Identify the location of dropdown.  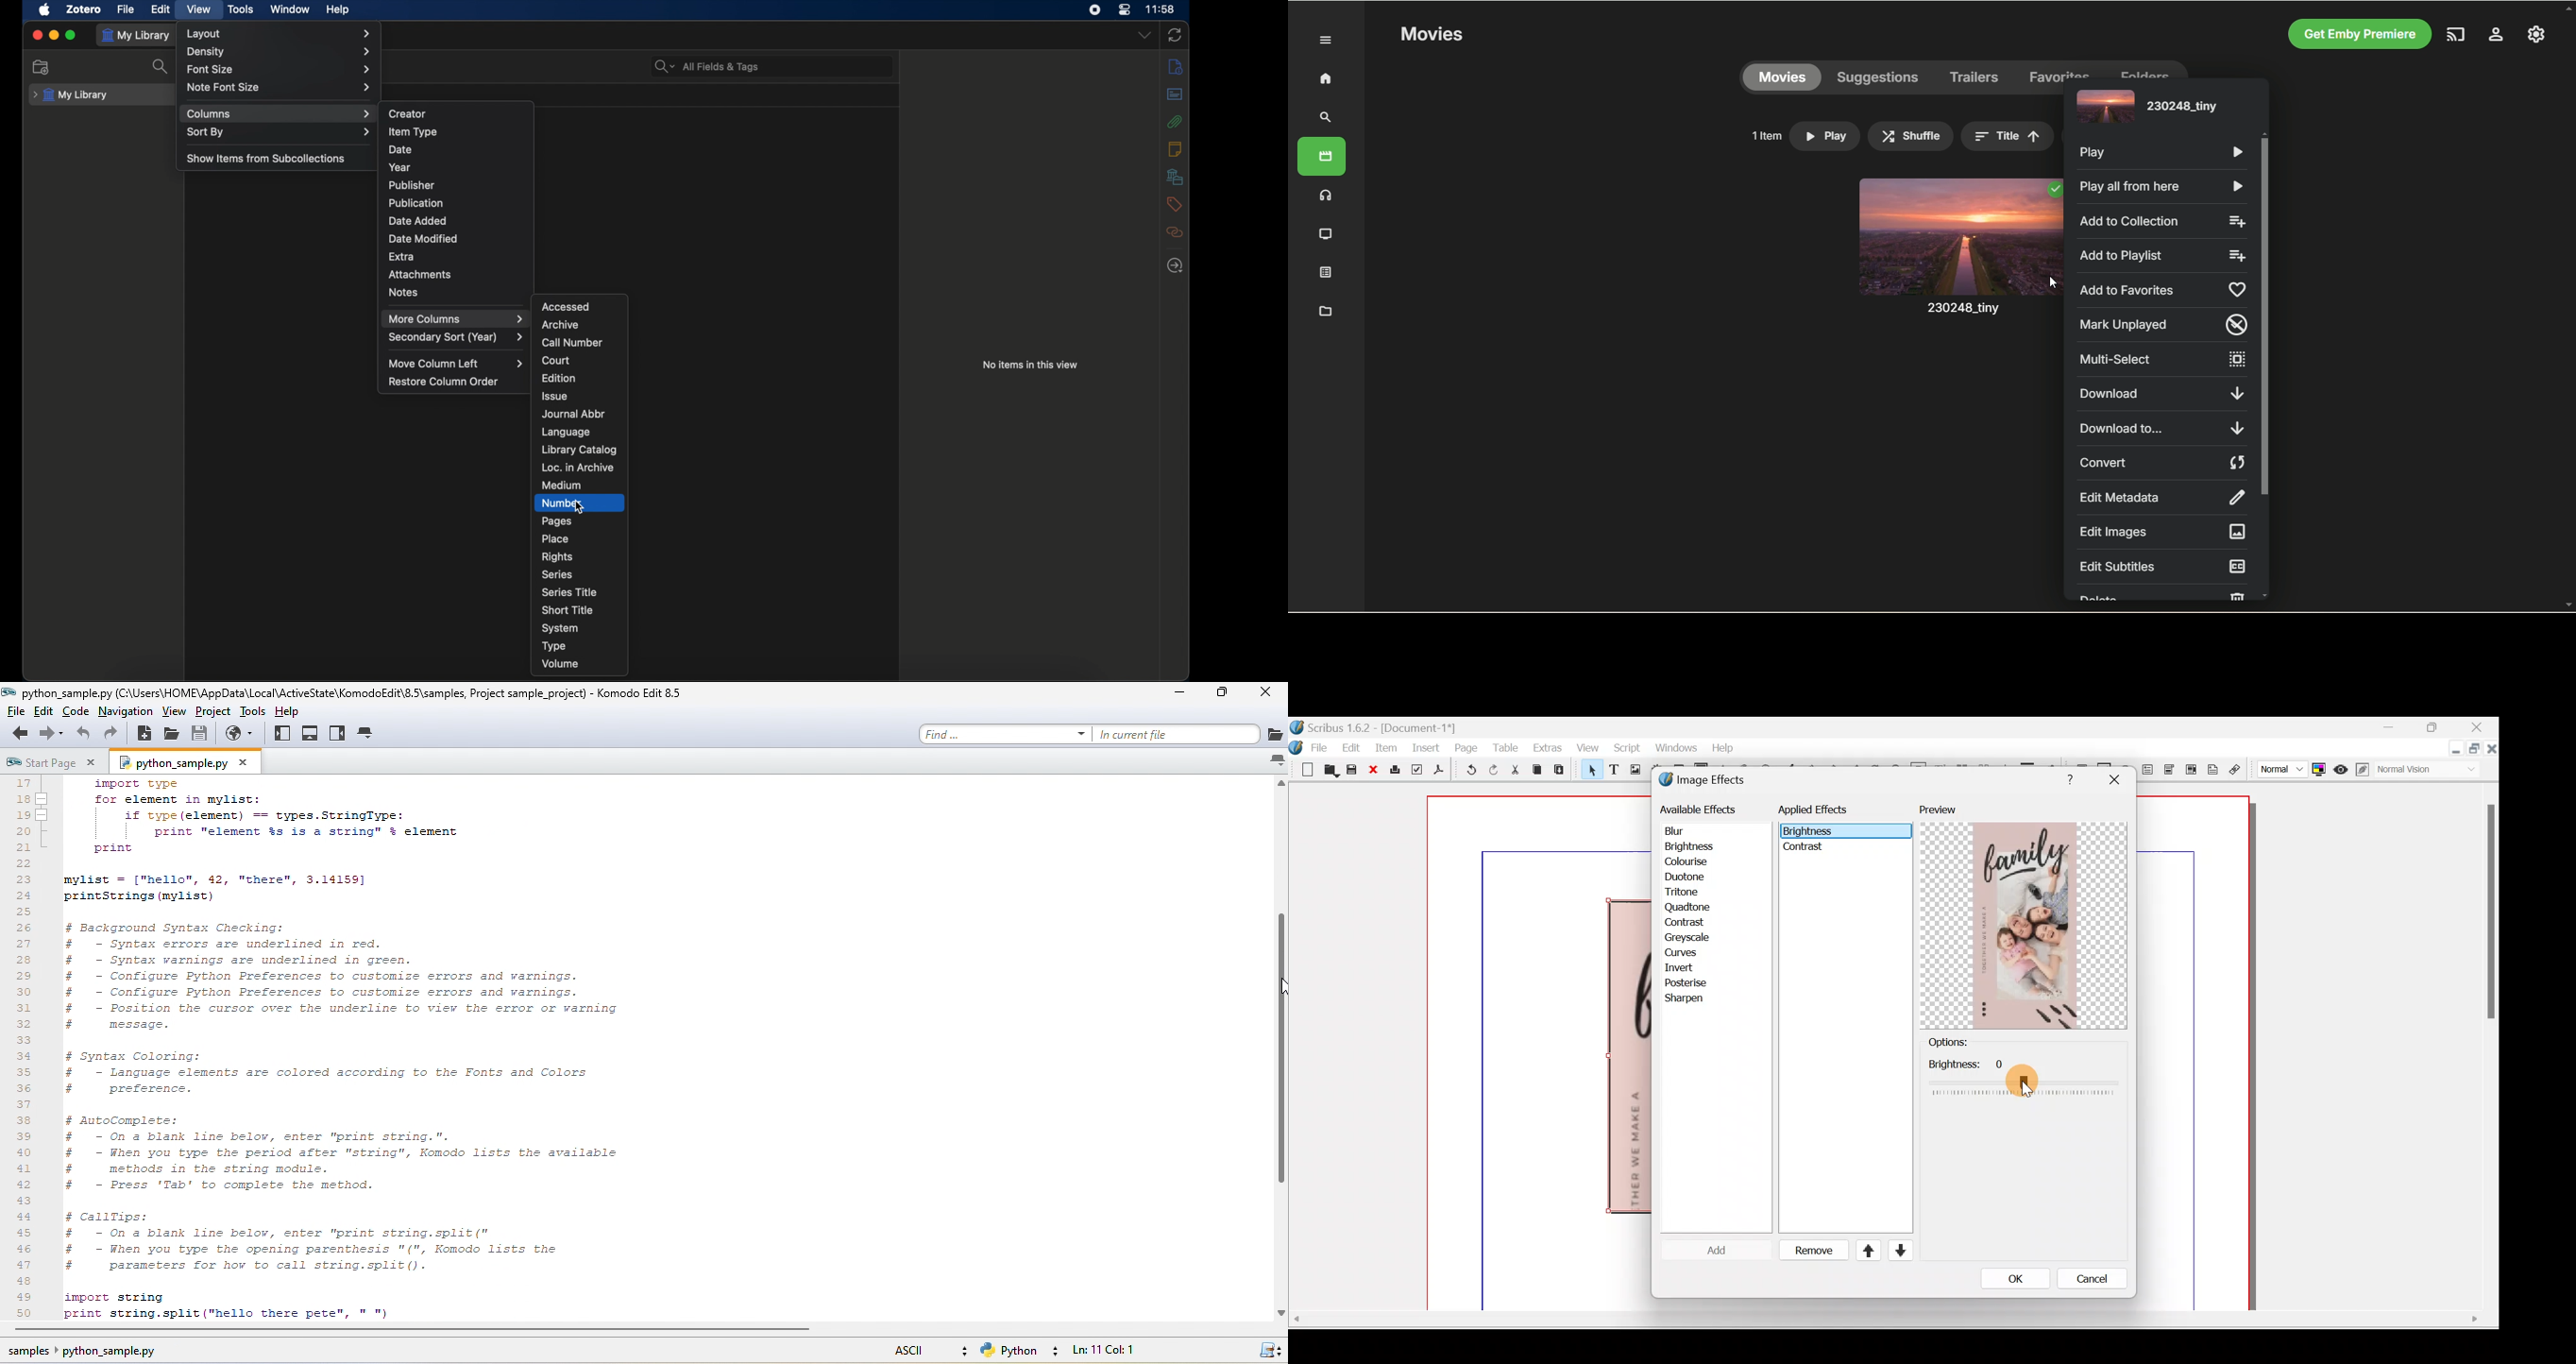
(1145, 35).